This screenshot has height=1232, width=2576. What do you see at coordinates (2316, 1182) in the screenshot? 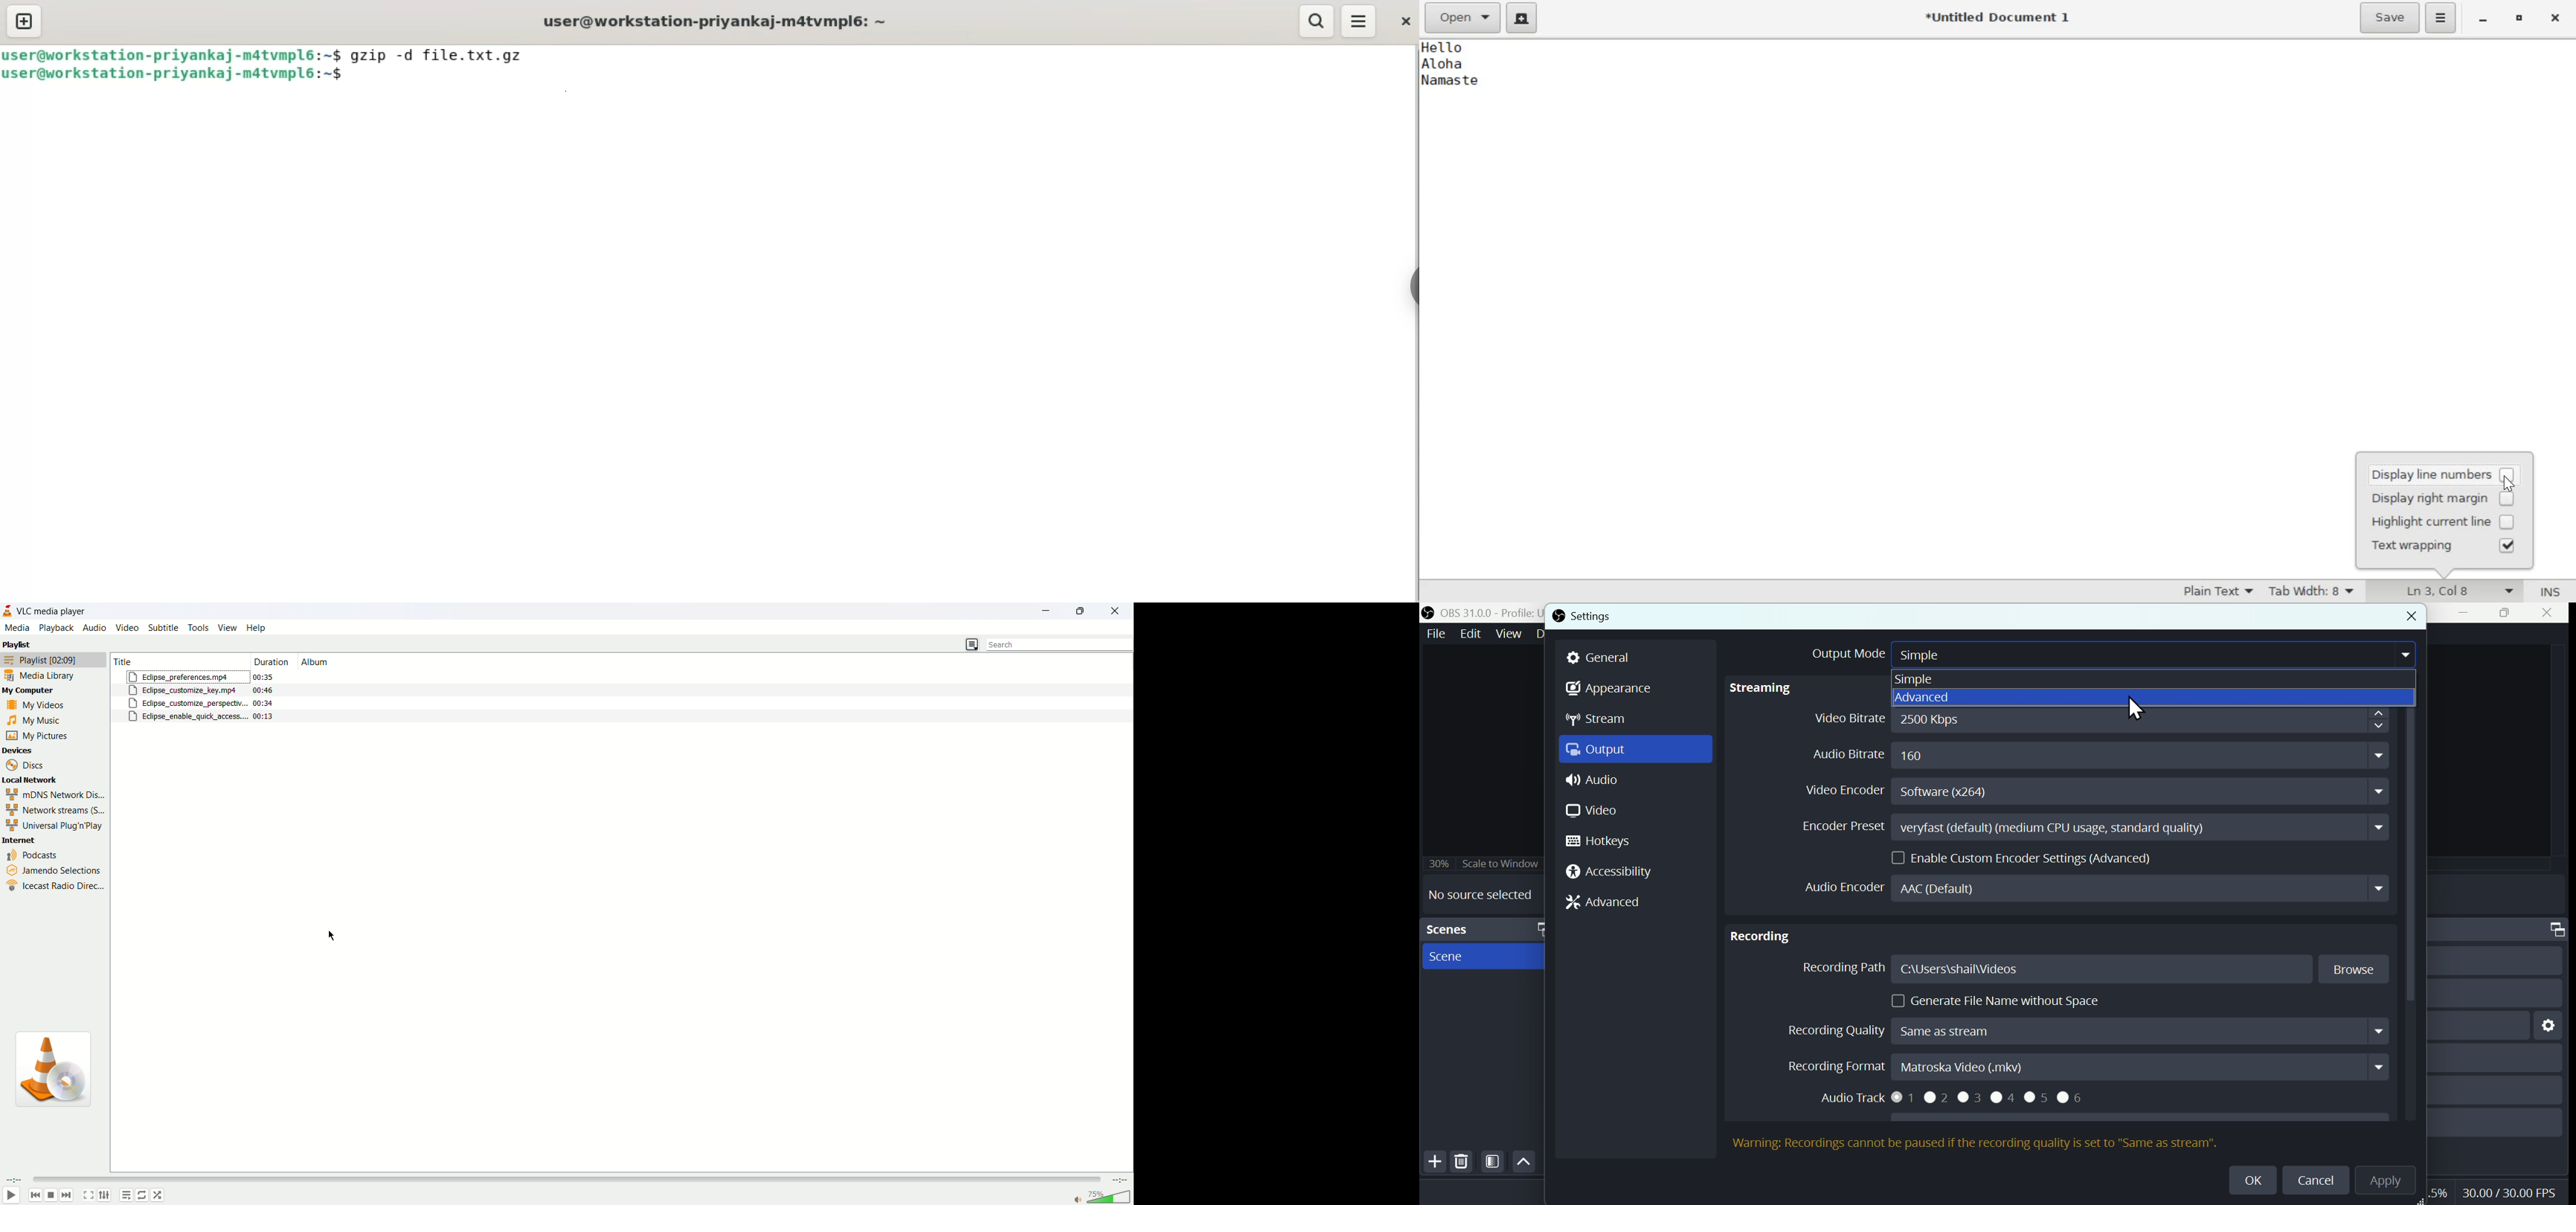
I see `Cancel` at bounding box center [2316, 1182].